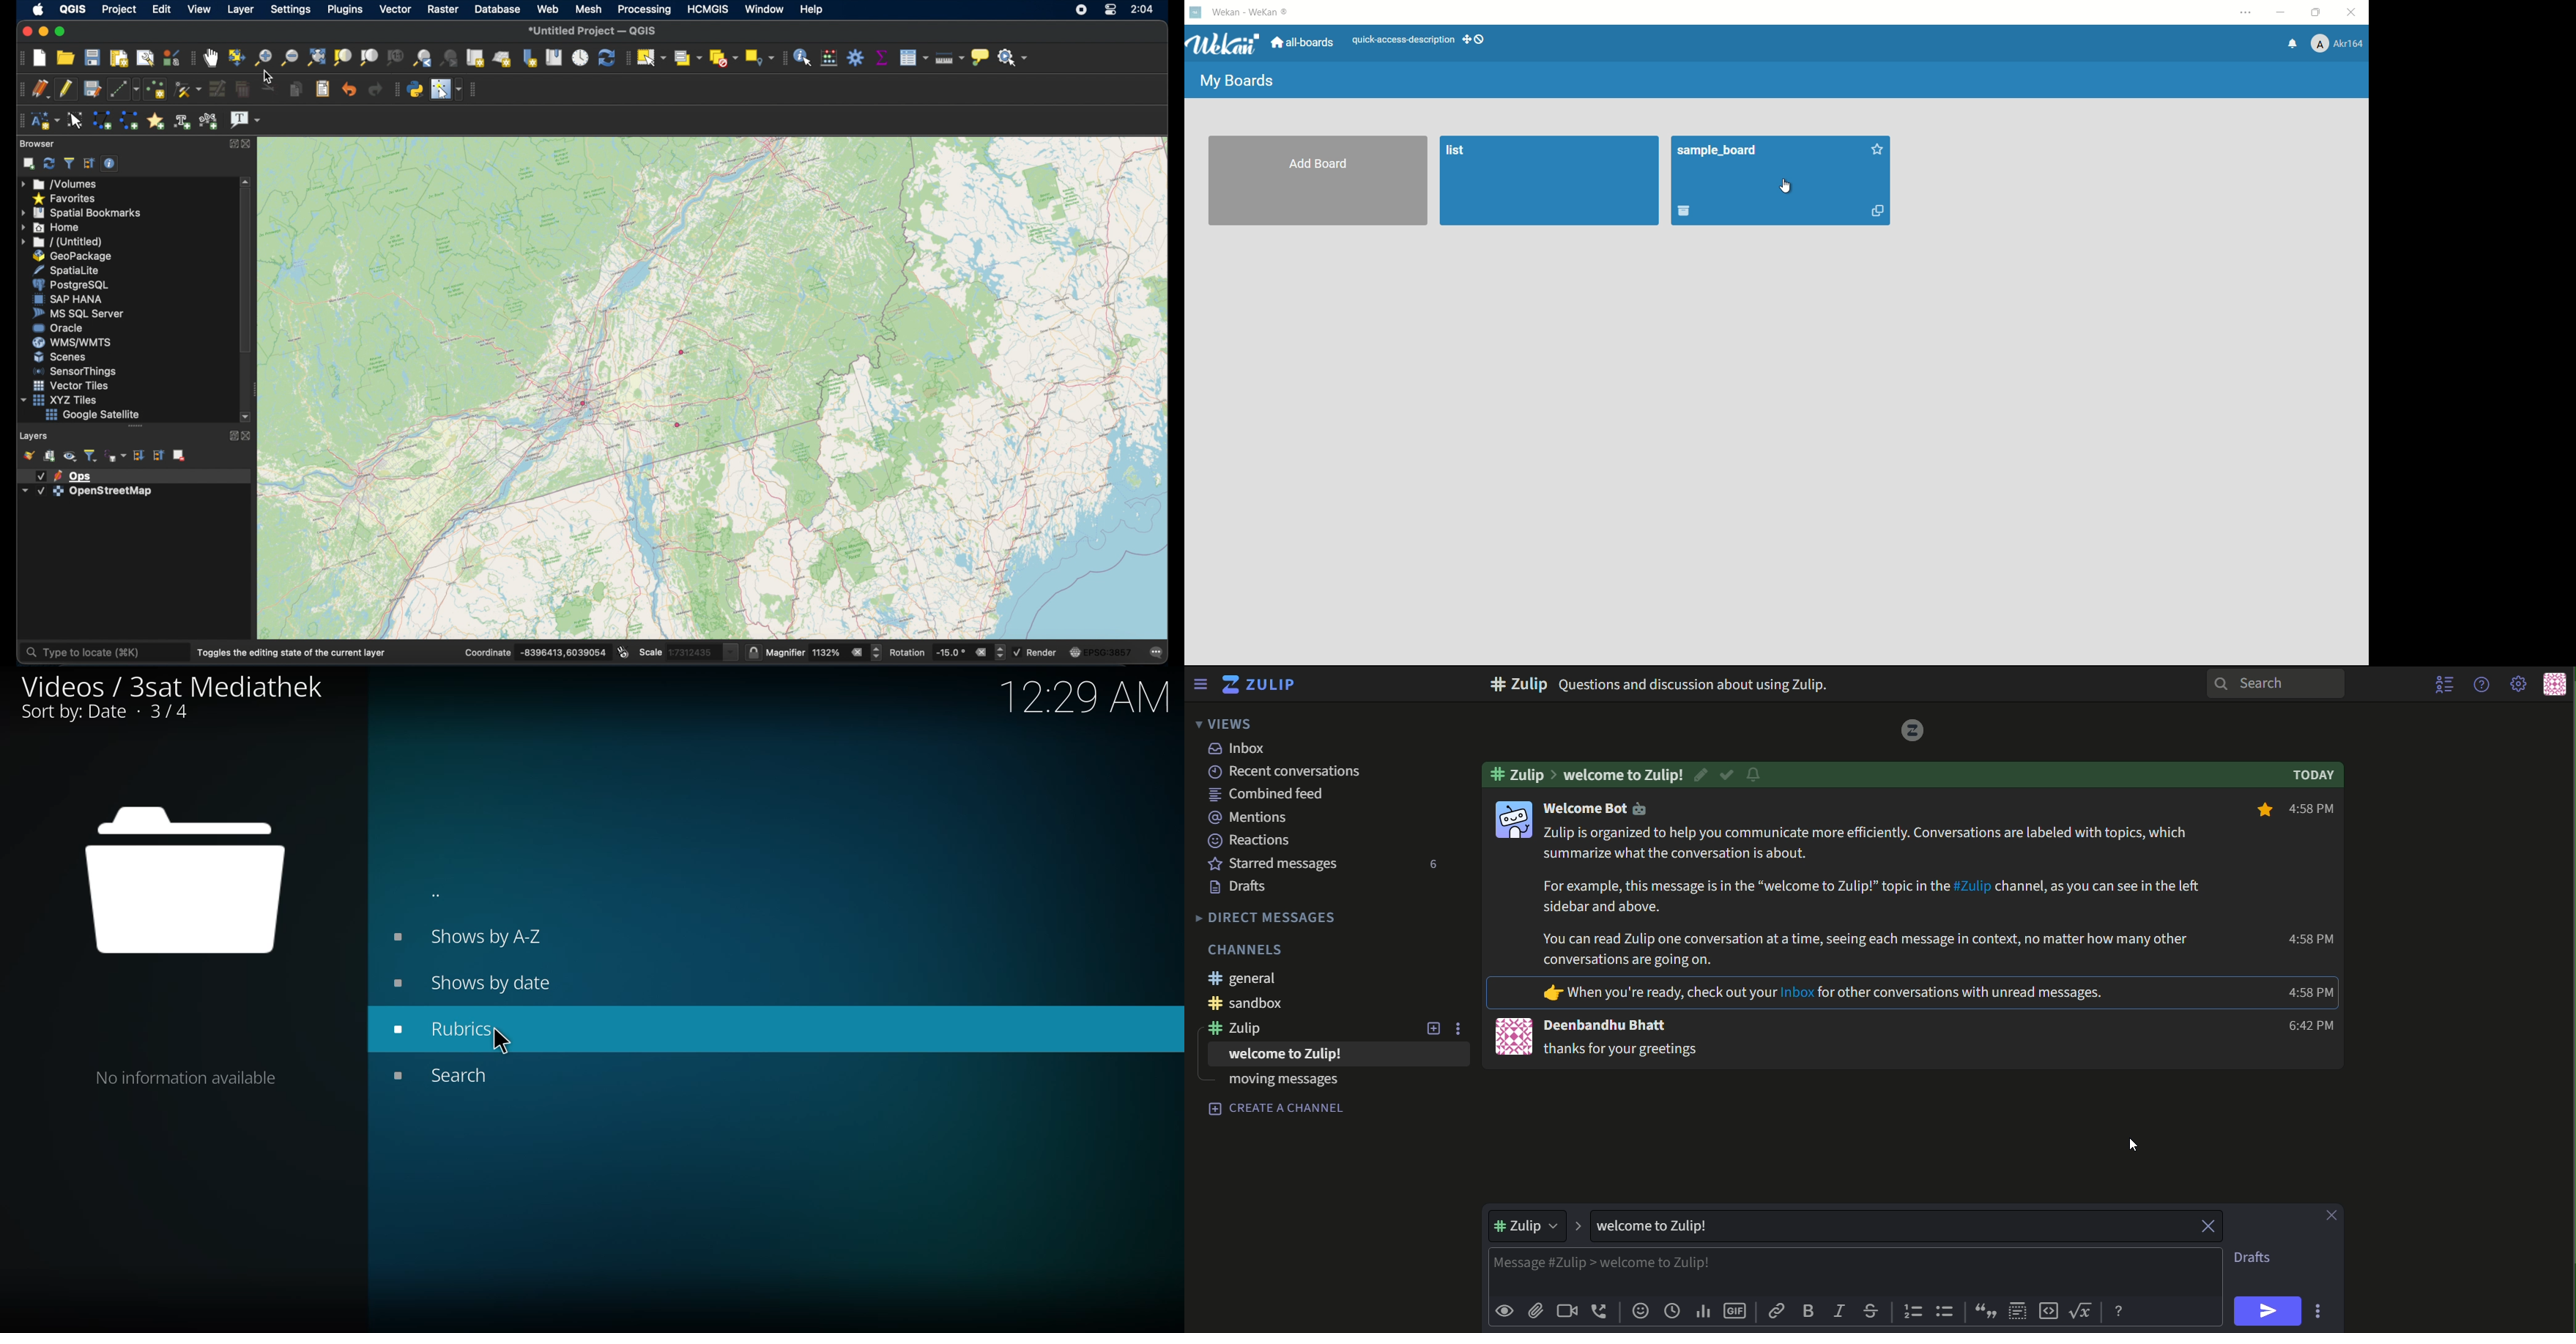  What do you see at coordinates (69, 256) in the screenshot?
I see `geopackage` at bounding box center [69, 256].